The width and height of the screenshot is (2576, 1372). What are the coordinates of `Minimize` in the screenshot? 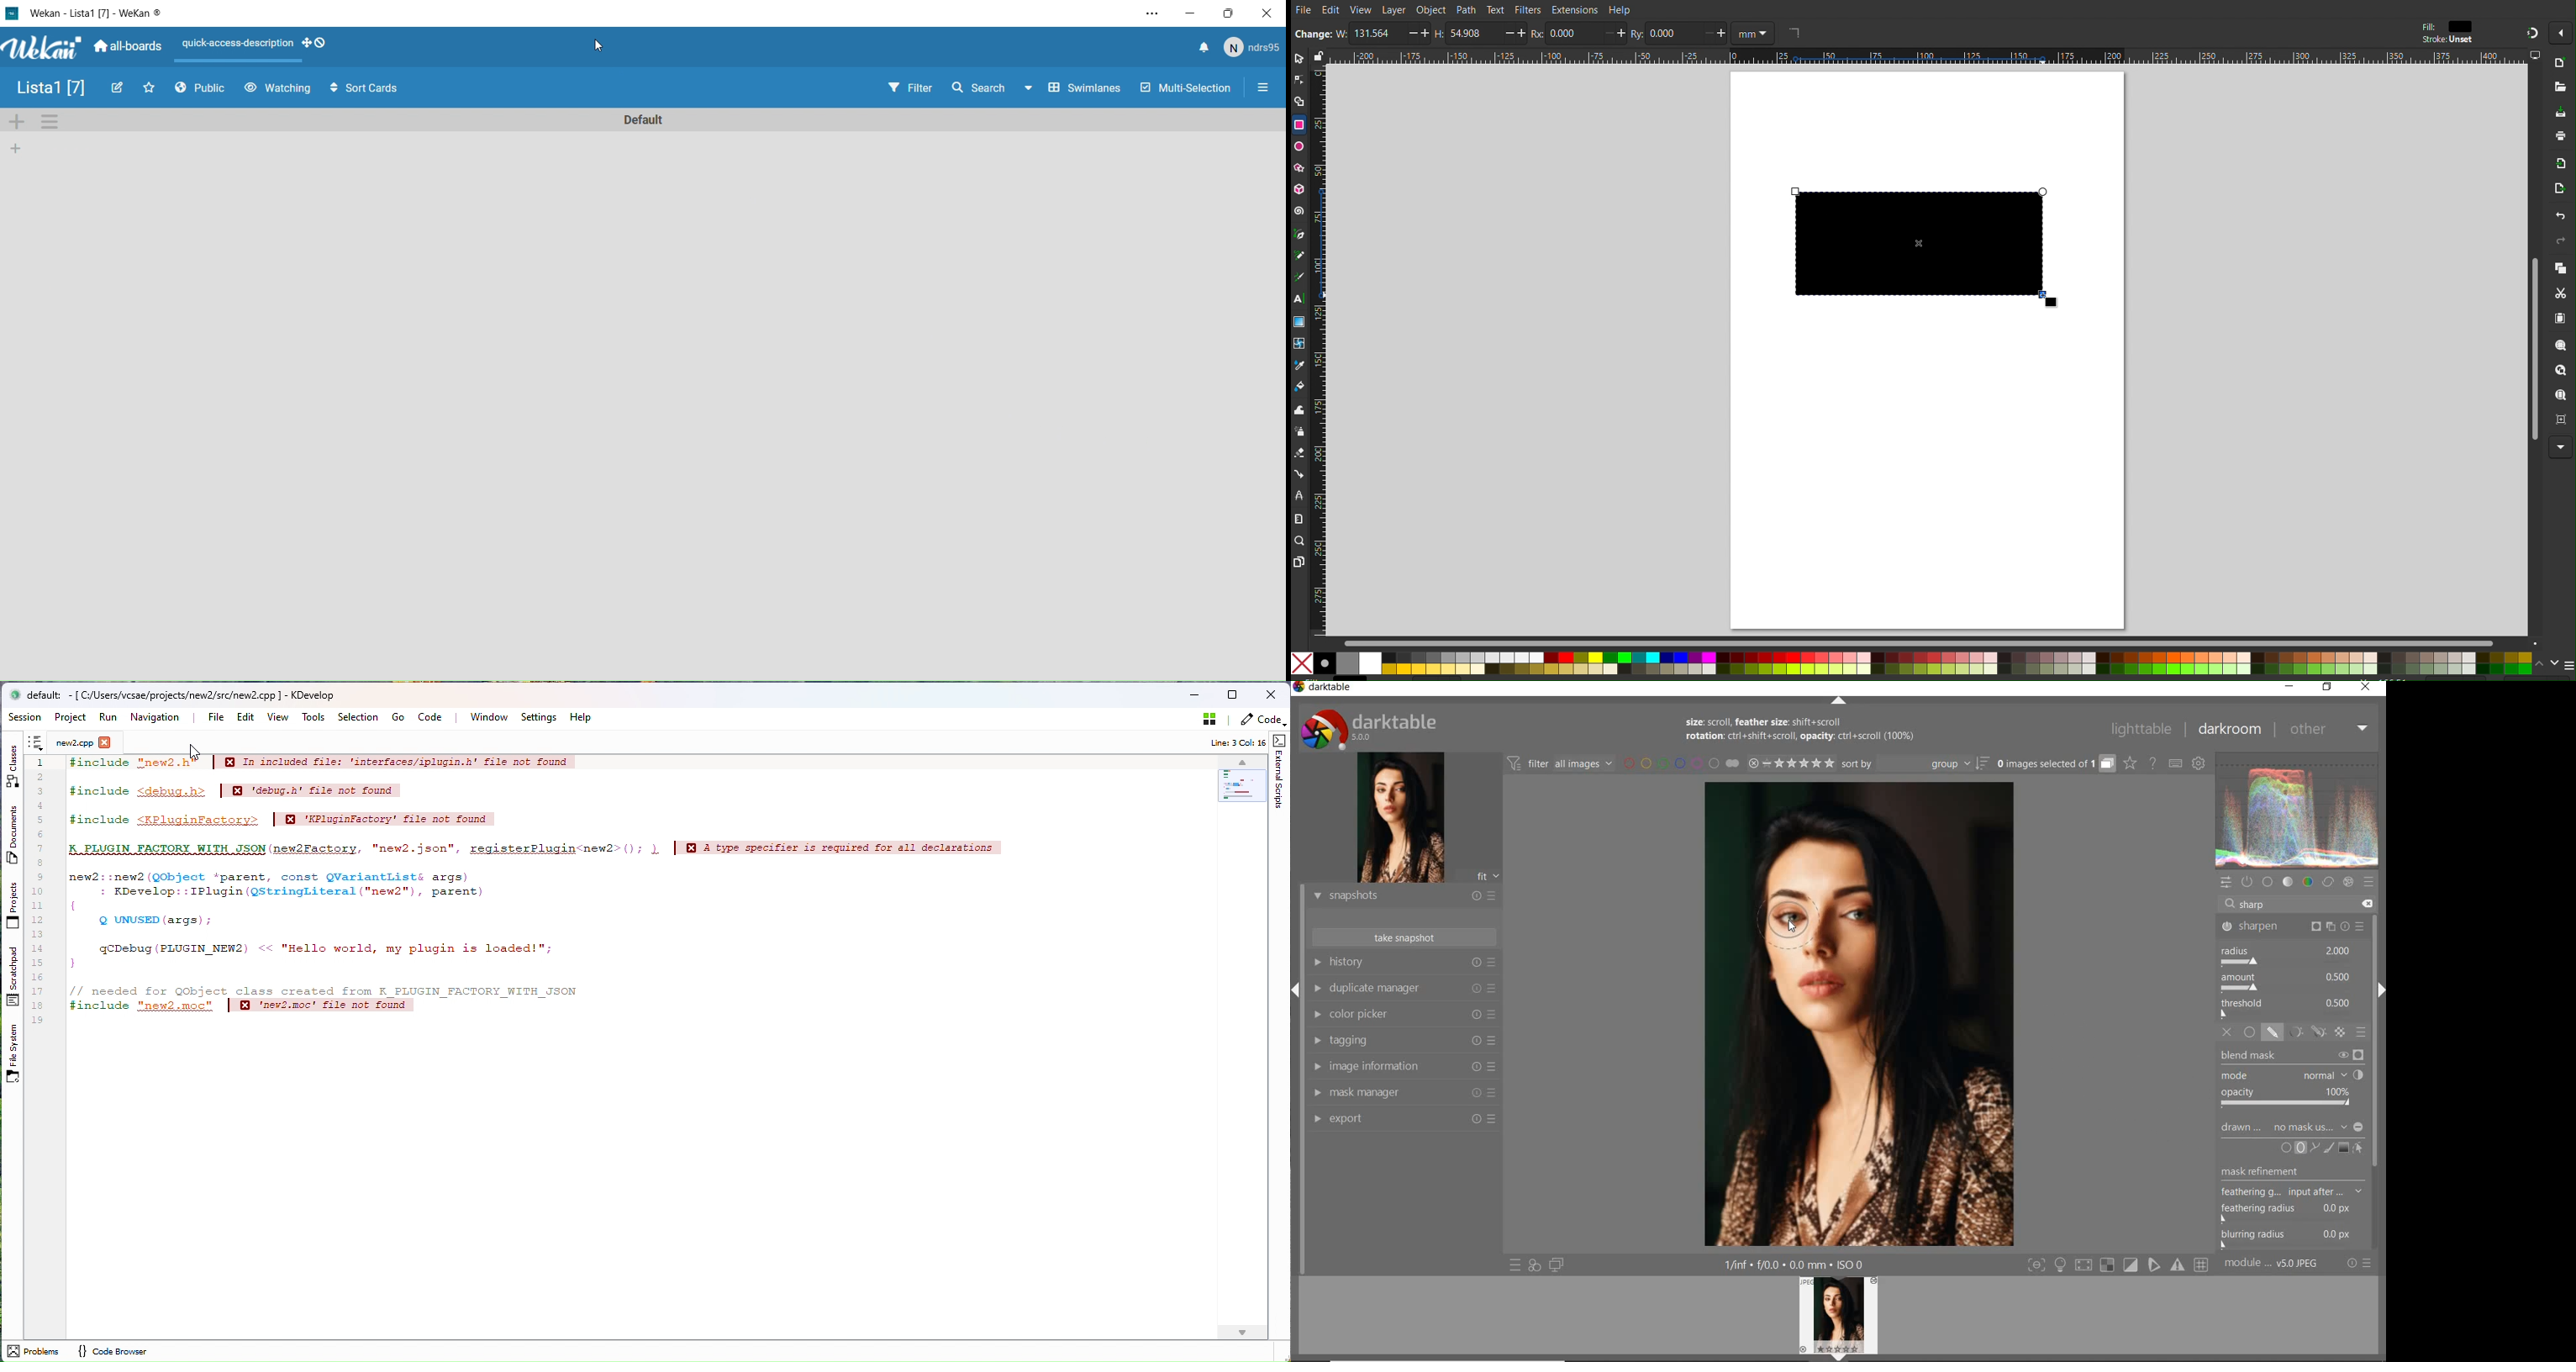 It's located at (1189, 13).